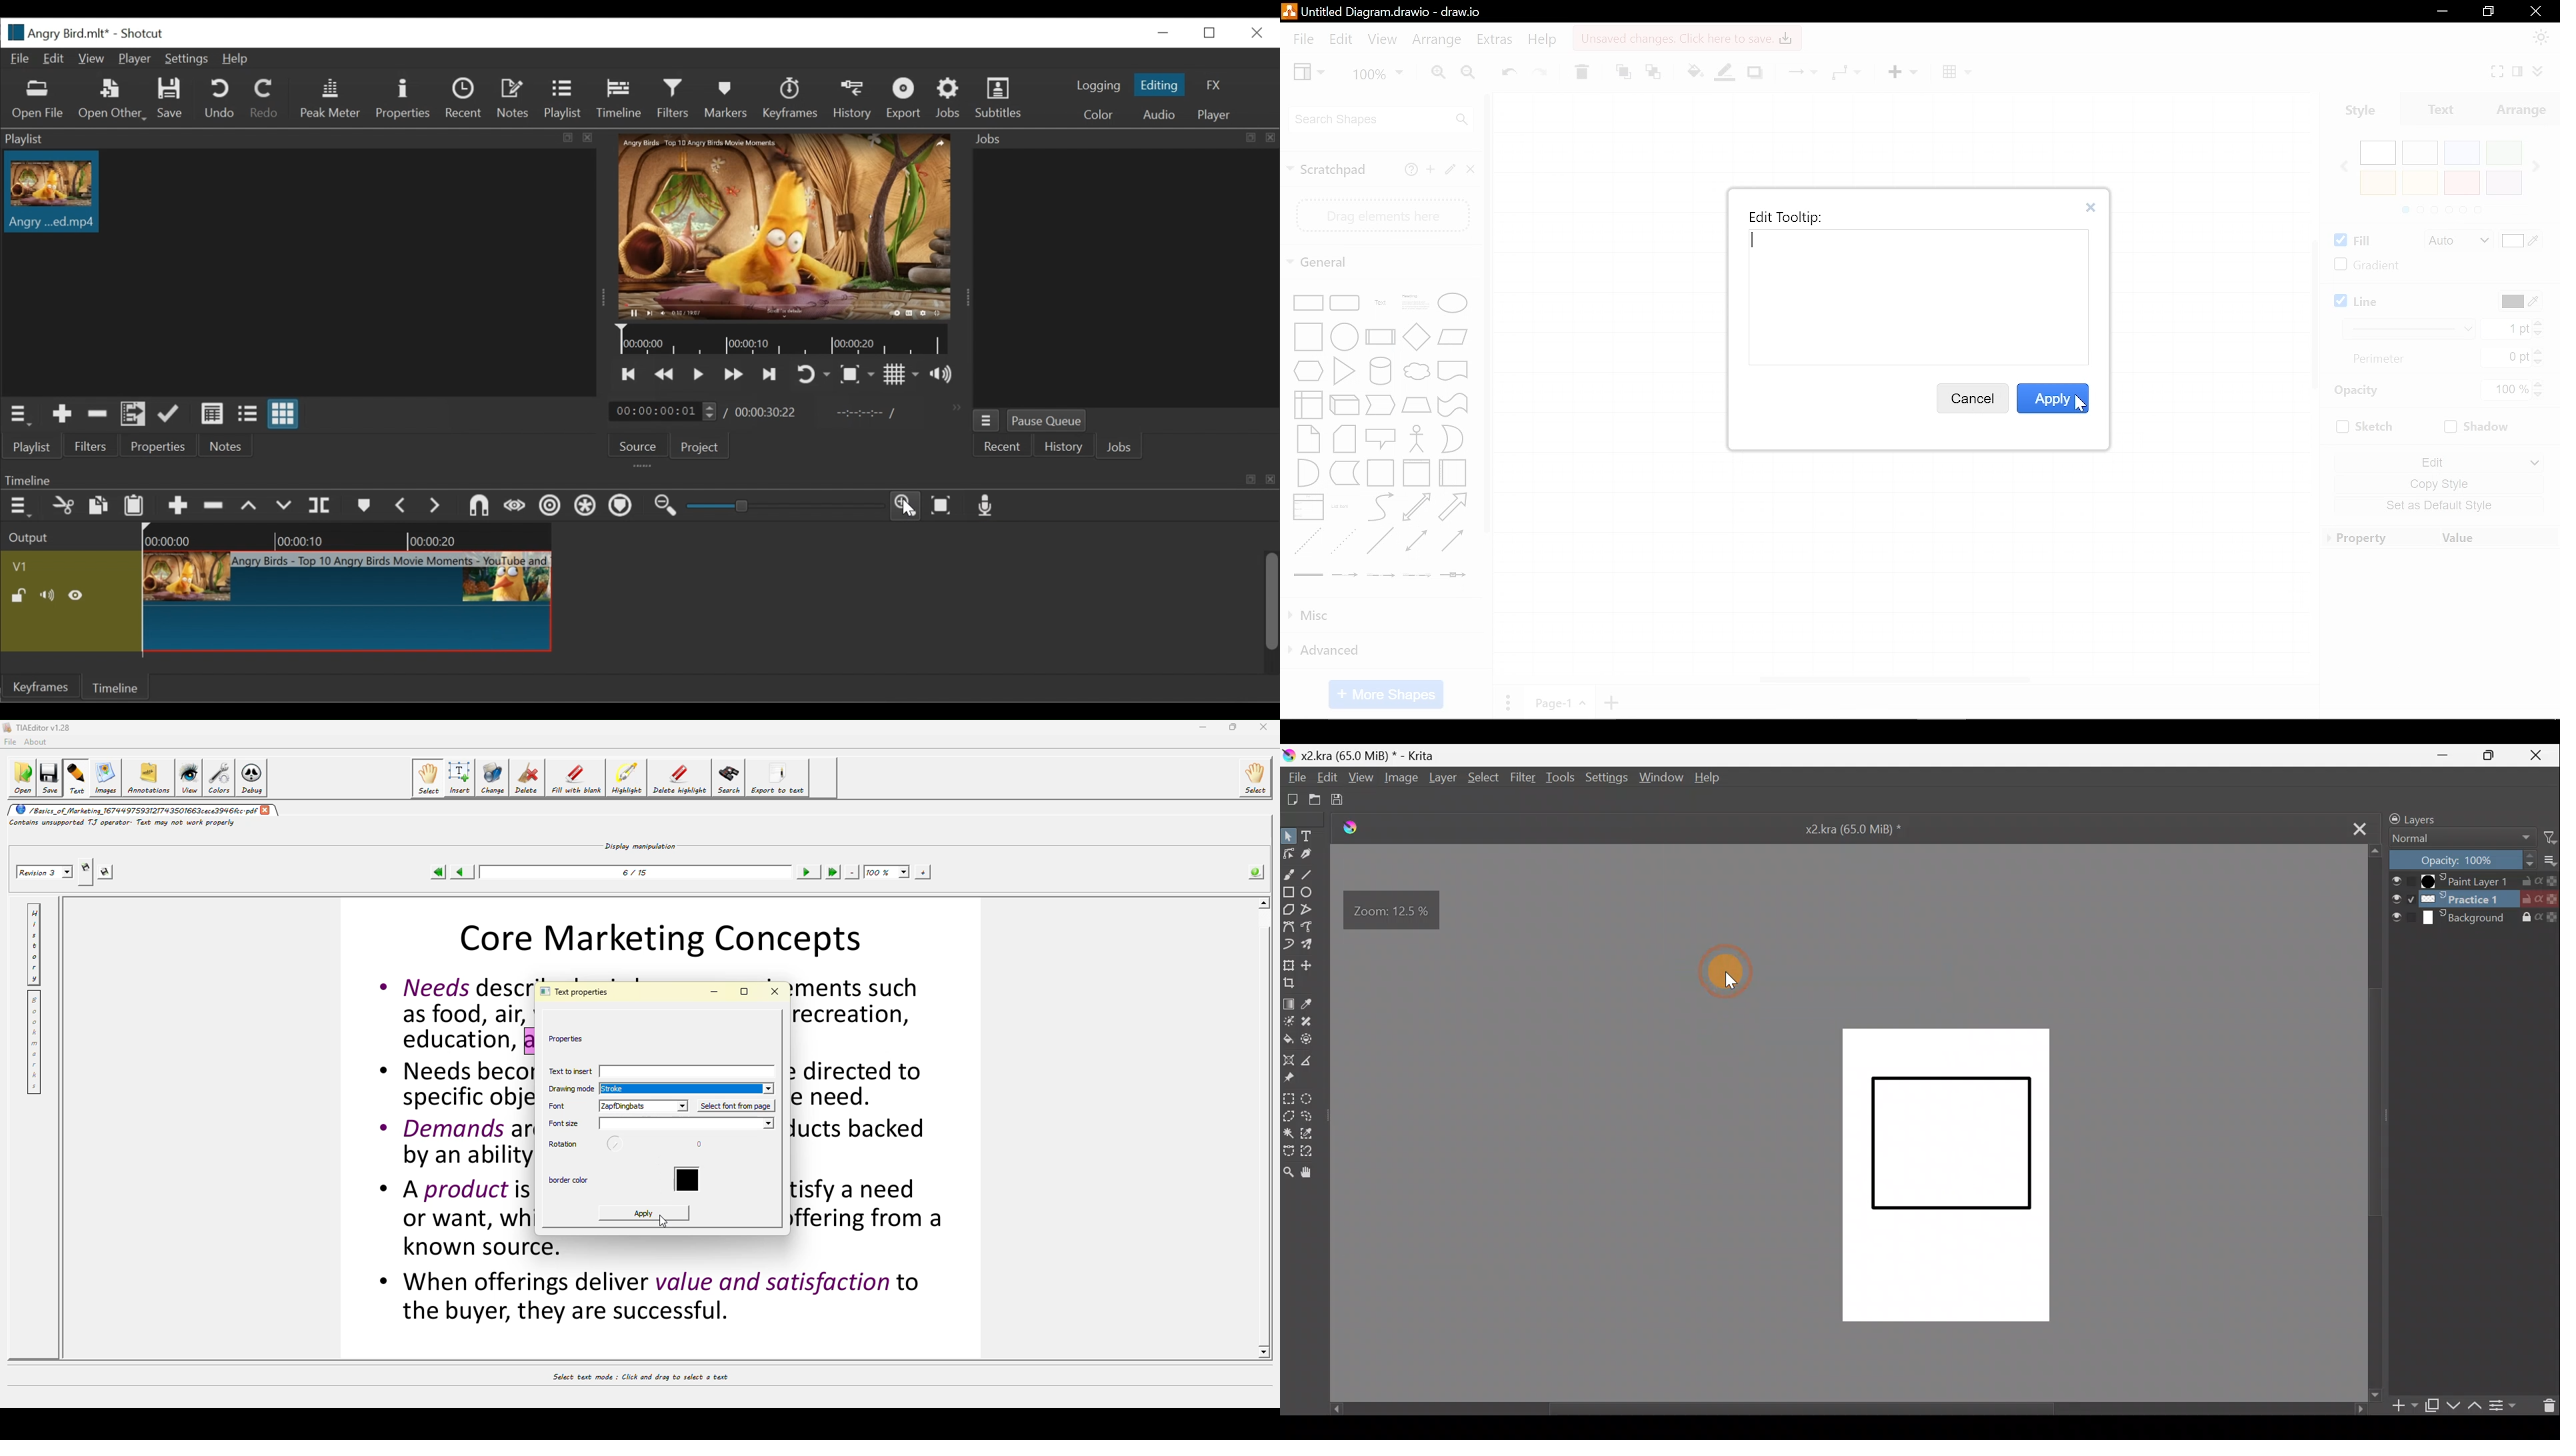 The image size is (2576, 1456). I want to click on Dynamic brush tool, so click(1289, 944).